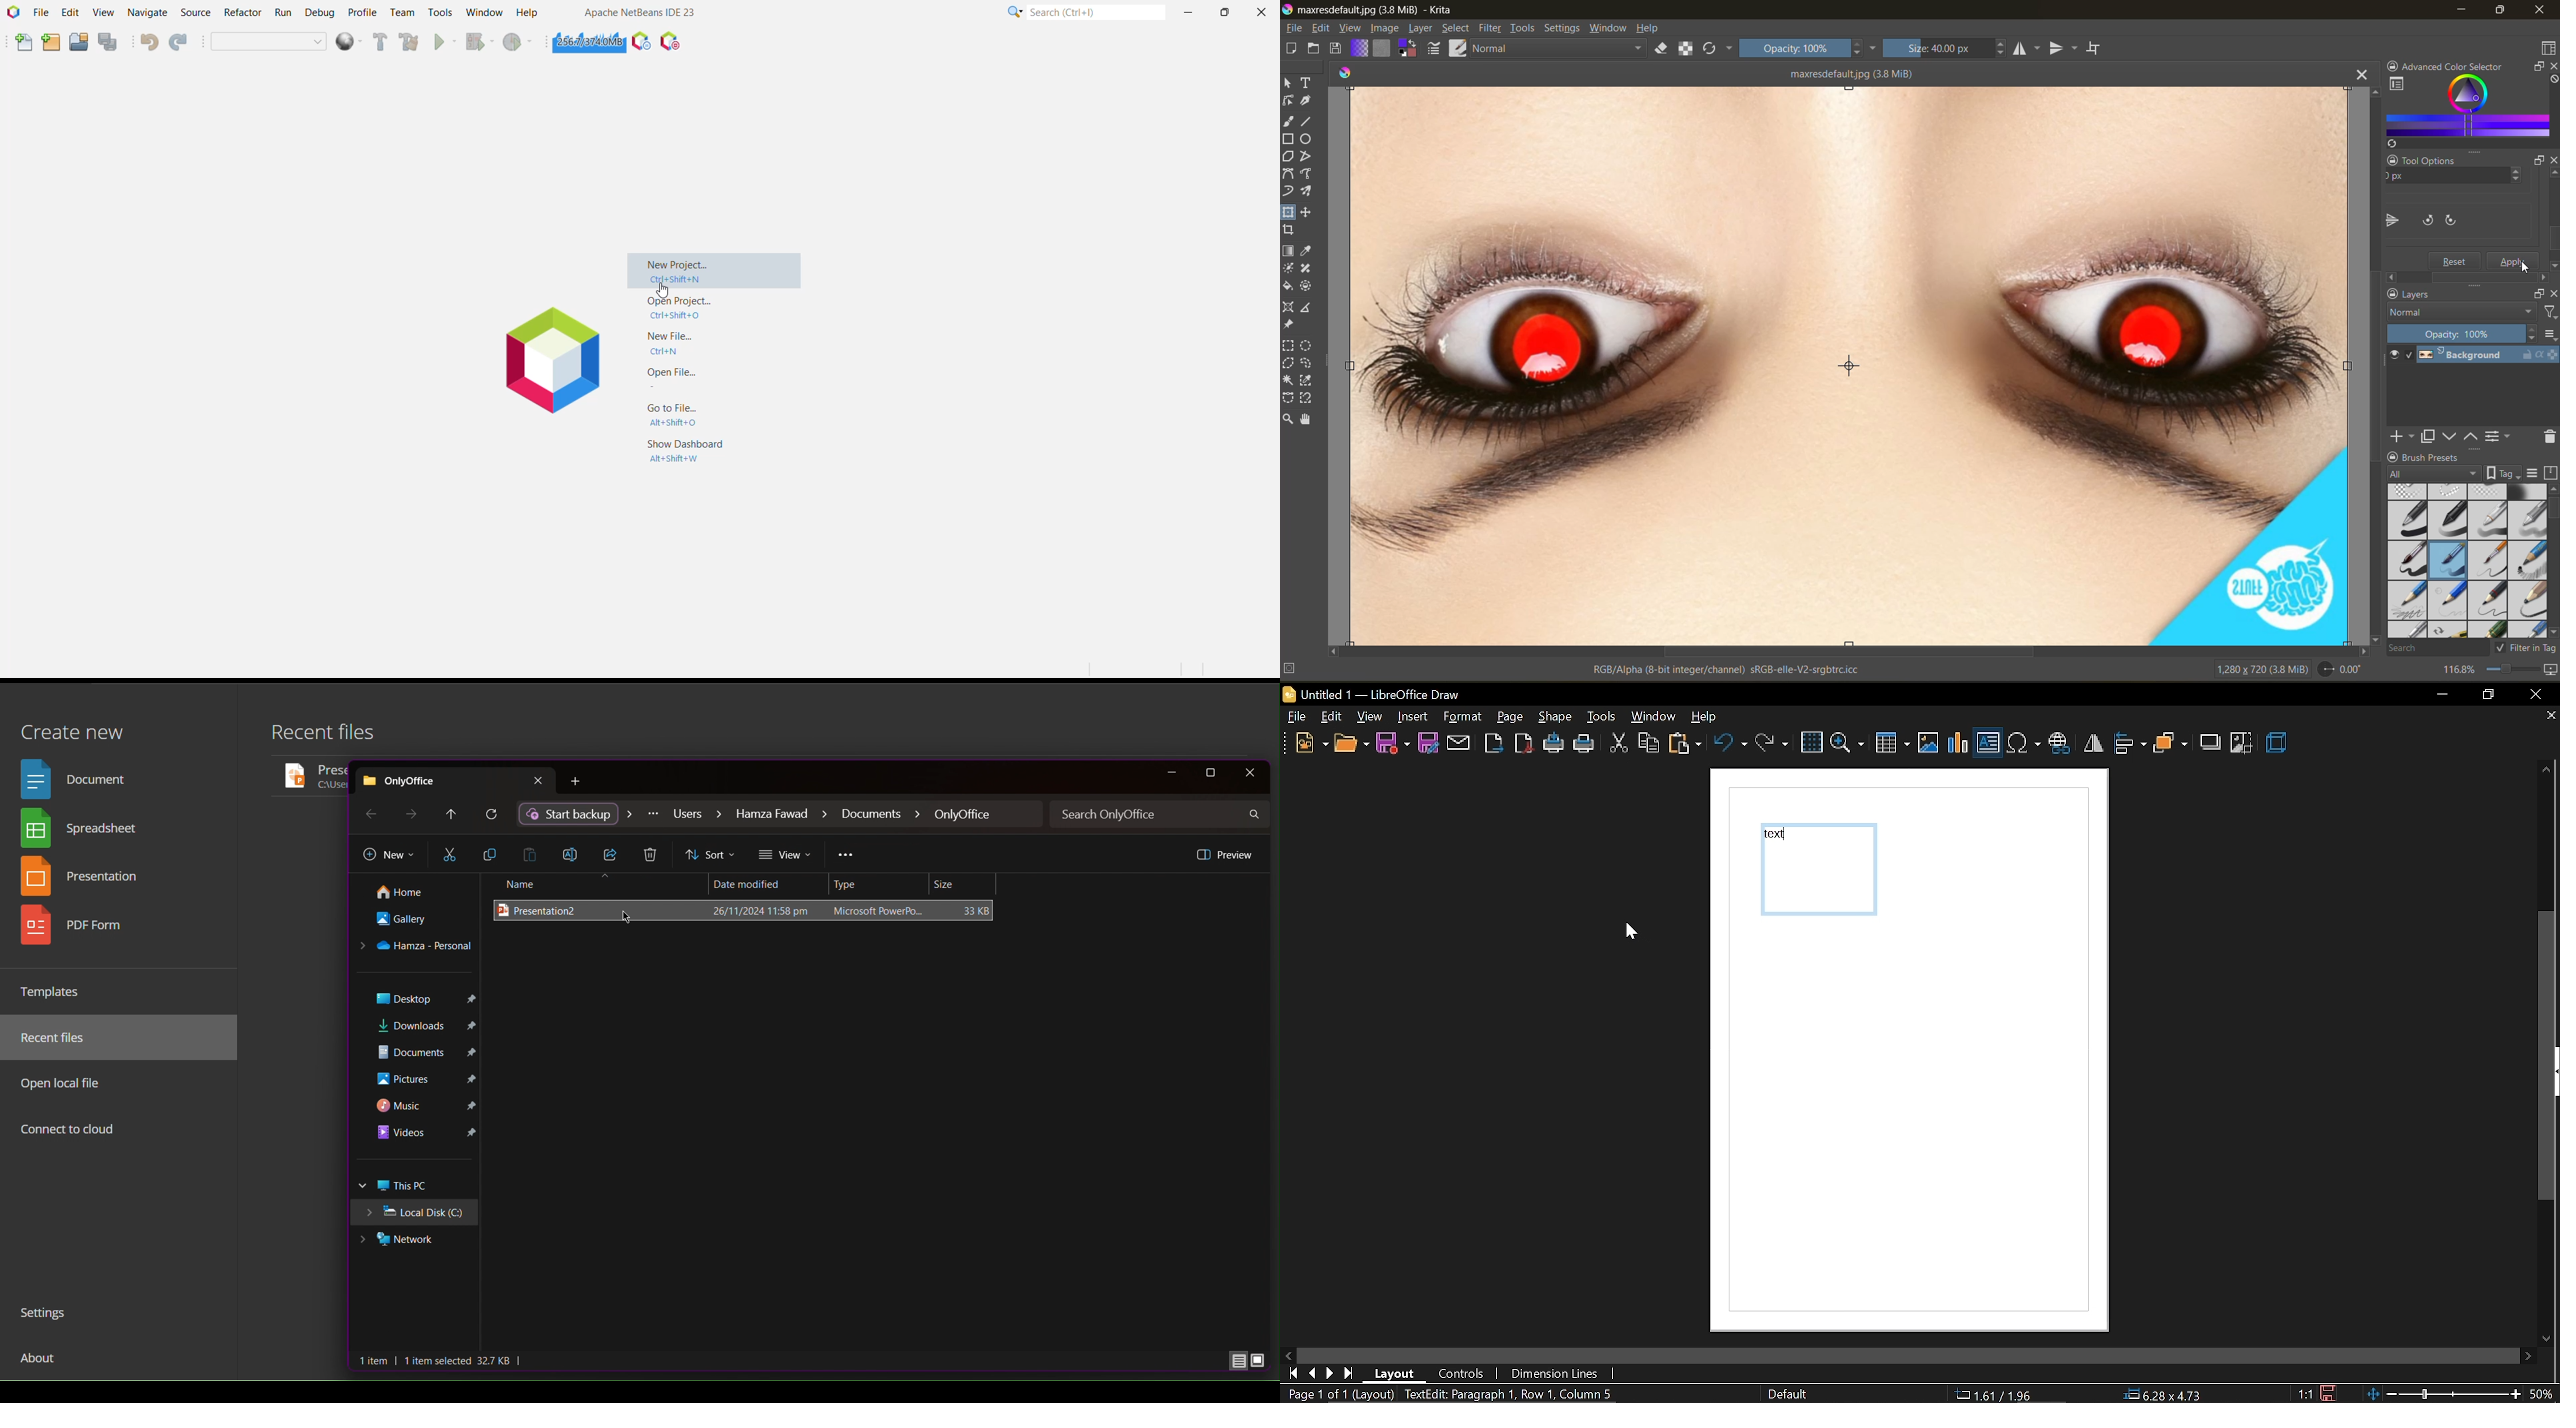  Describe the element at coordinates (1376, 694) in the screenshot. I see `current window` at that location.